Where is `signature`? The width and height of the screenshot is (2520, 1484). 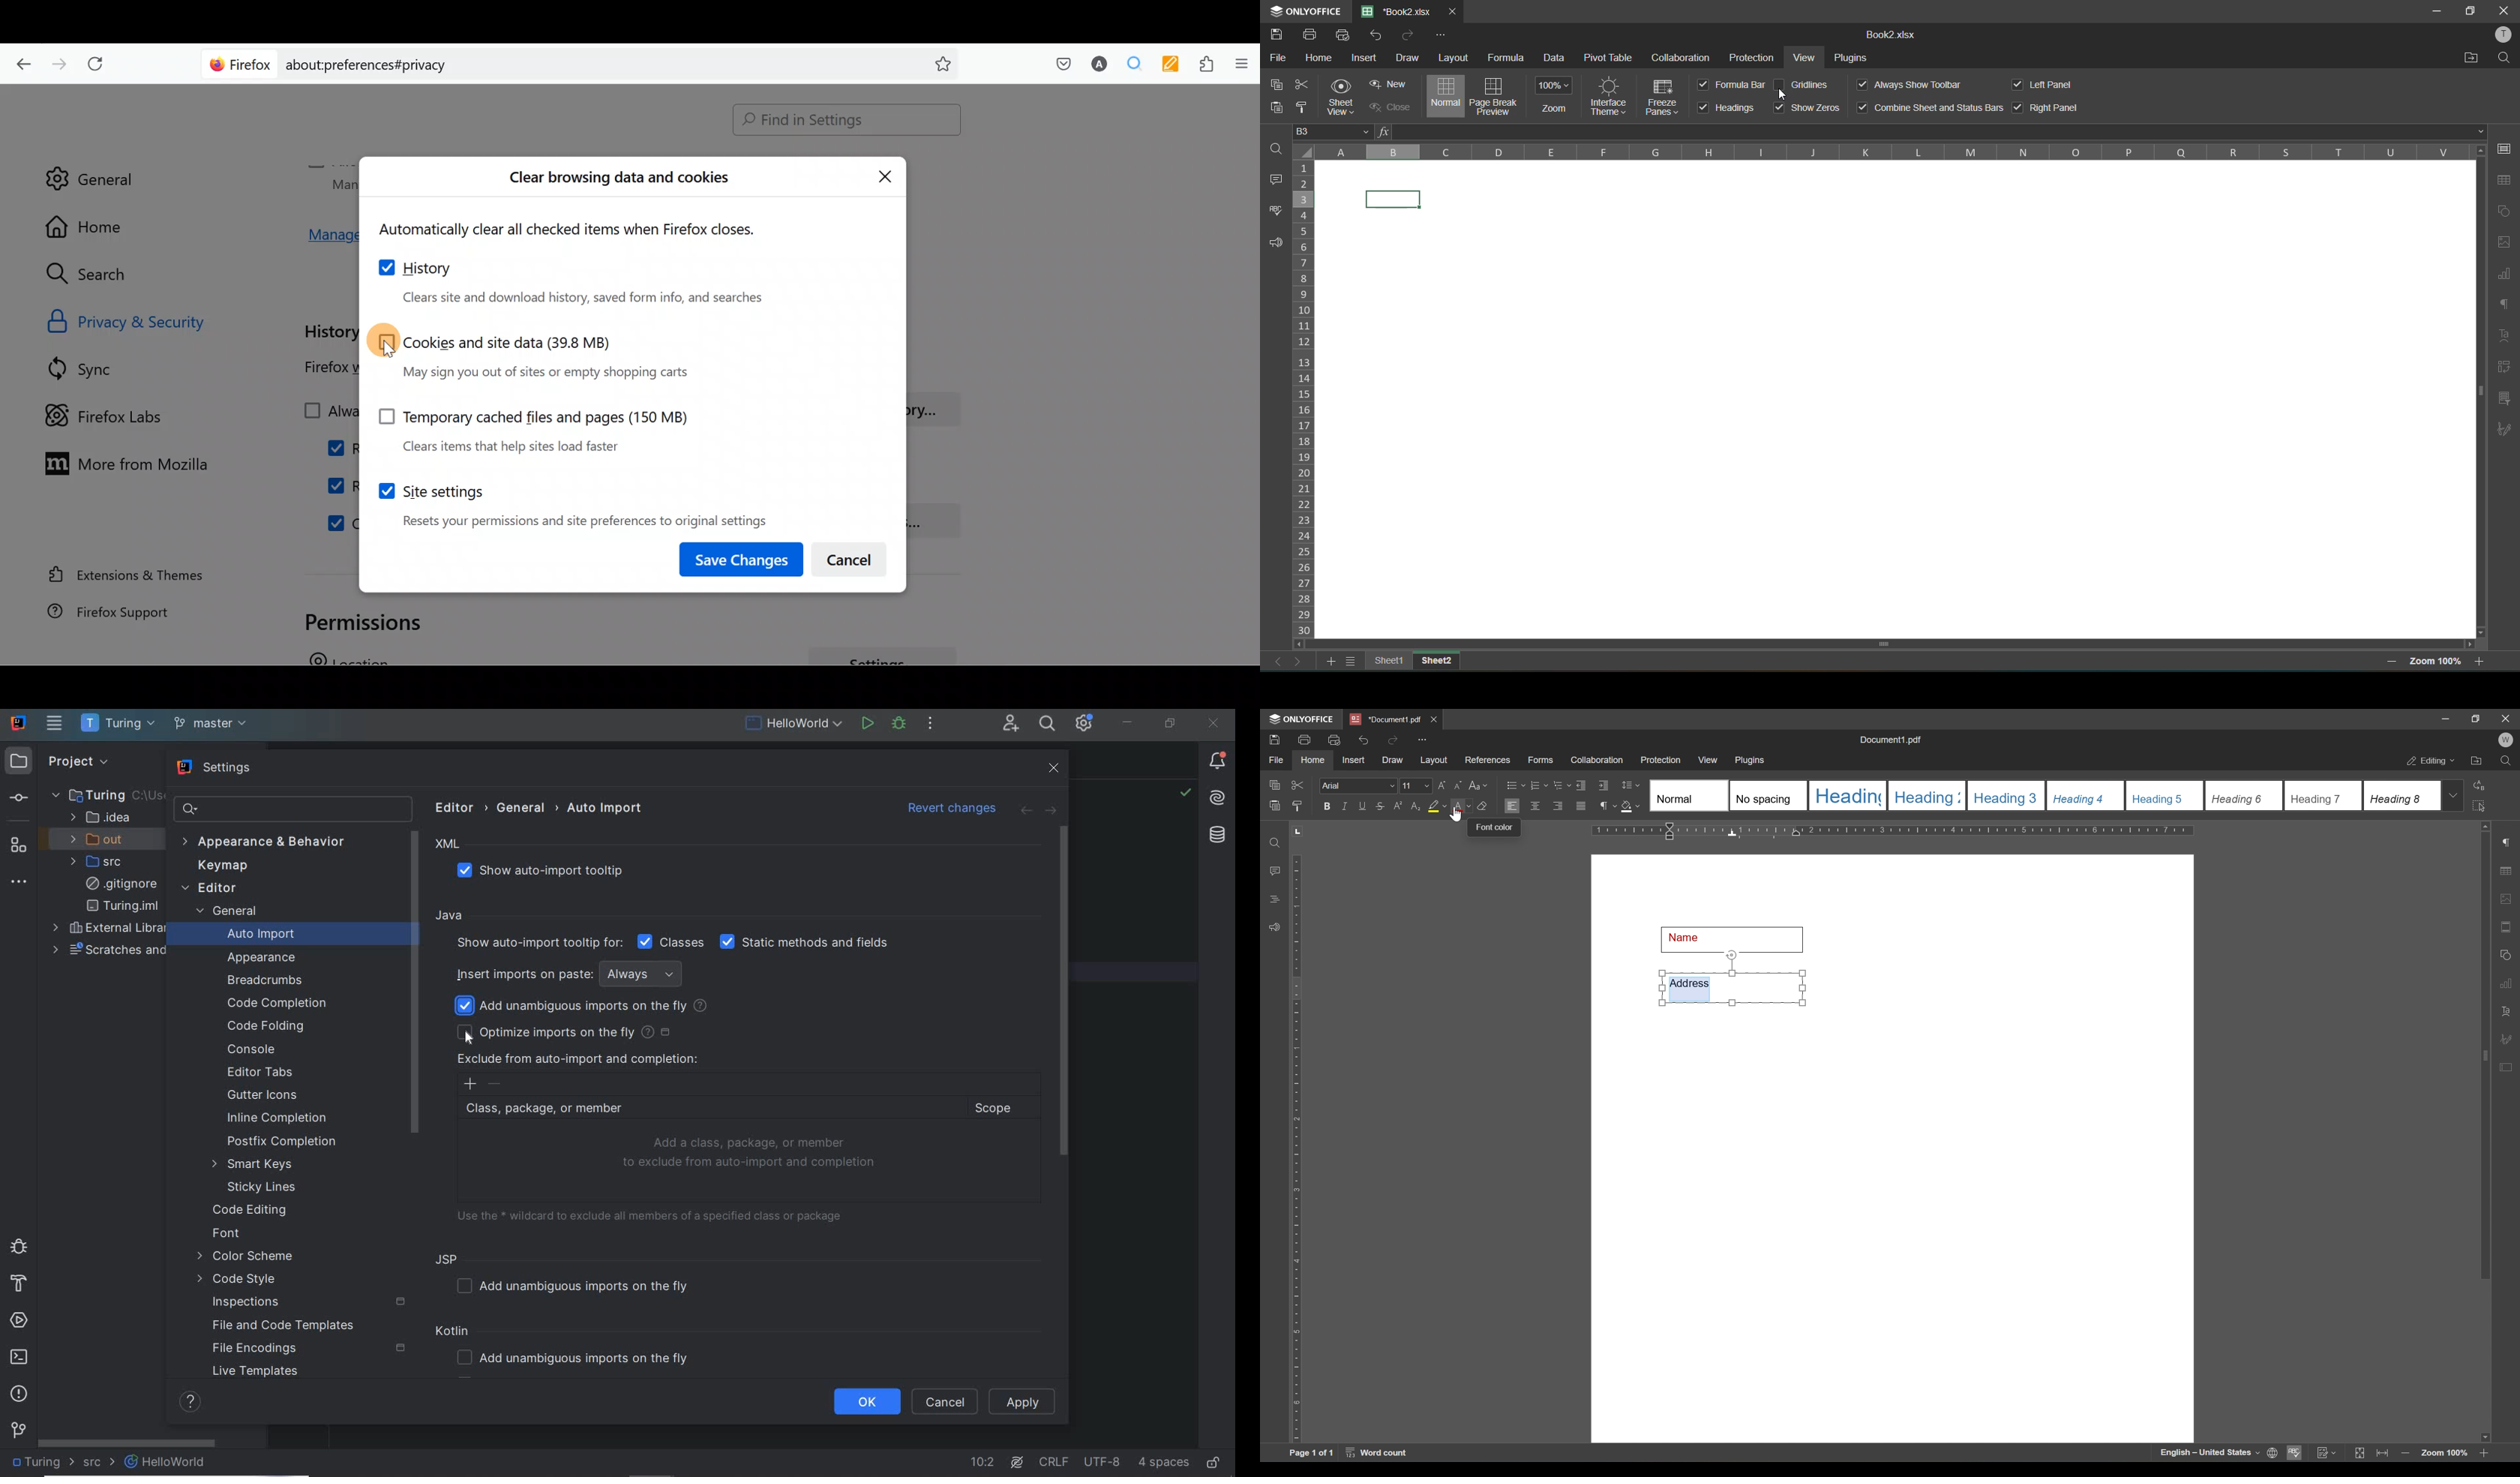
signature is located at coordinates (2505, 430).